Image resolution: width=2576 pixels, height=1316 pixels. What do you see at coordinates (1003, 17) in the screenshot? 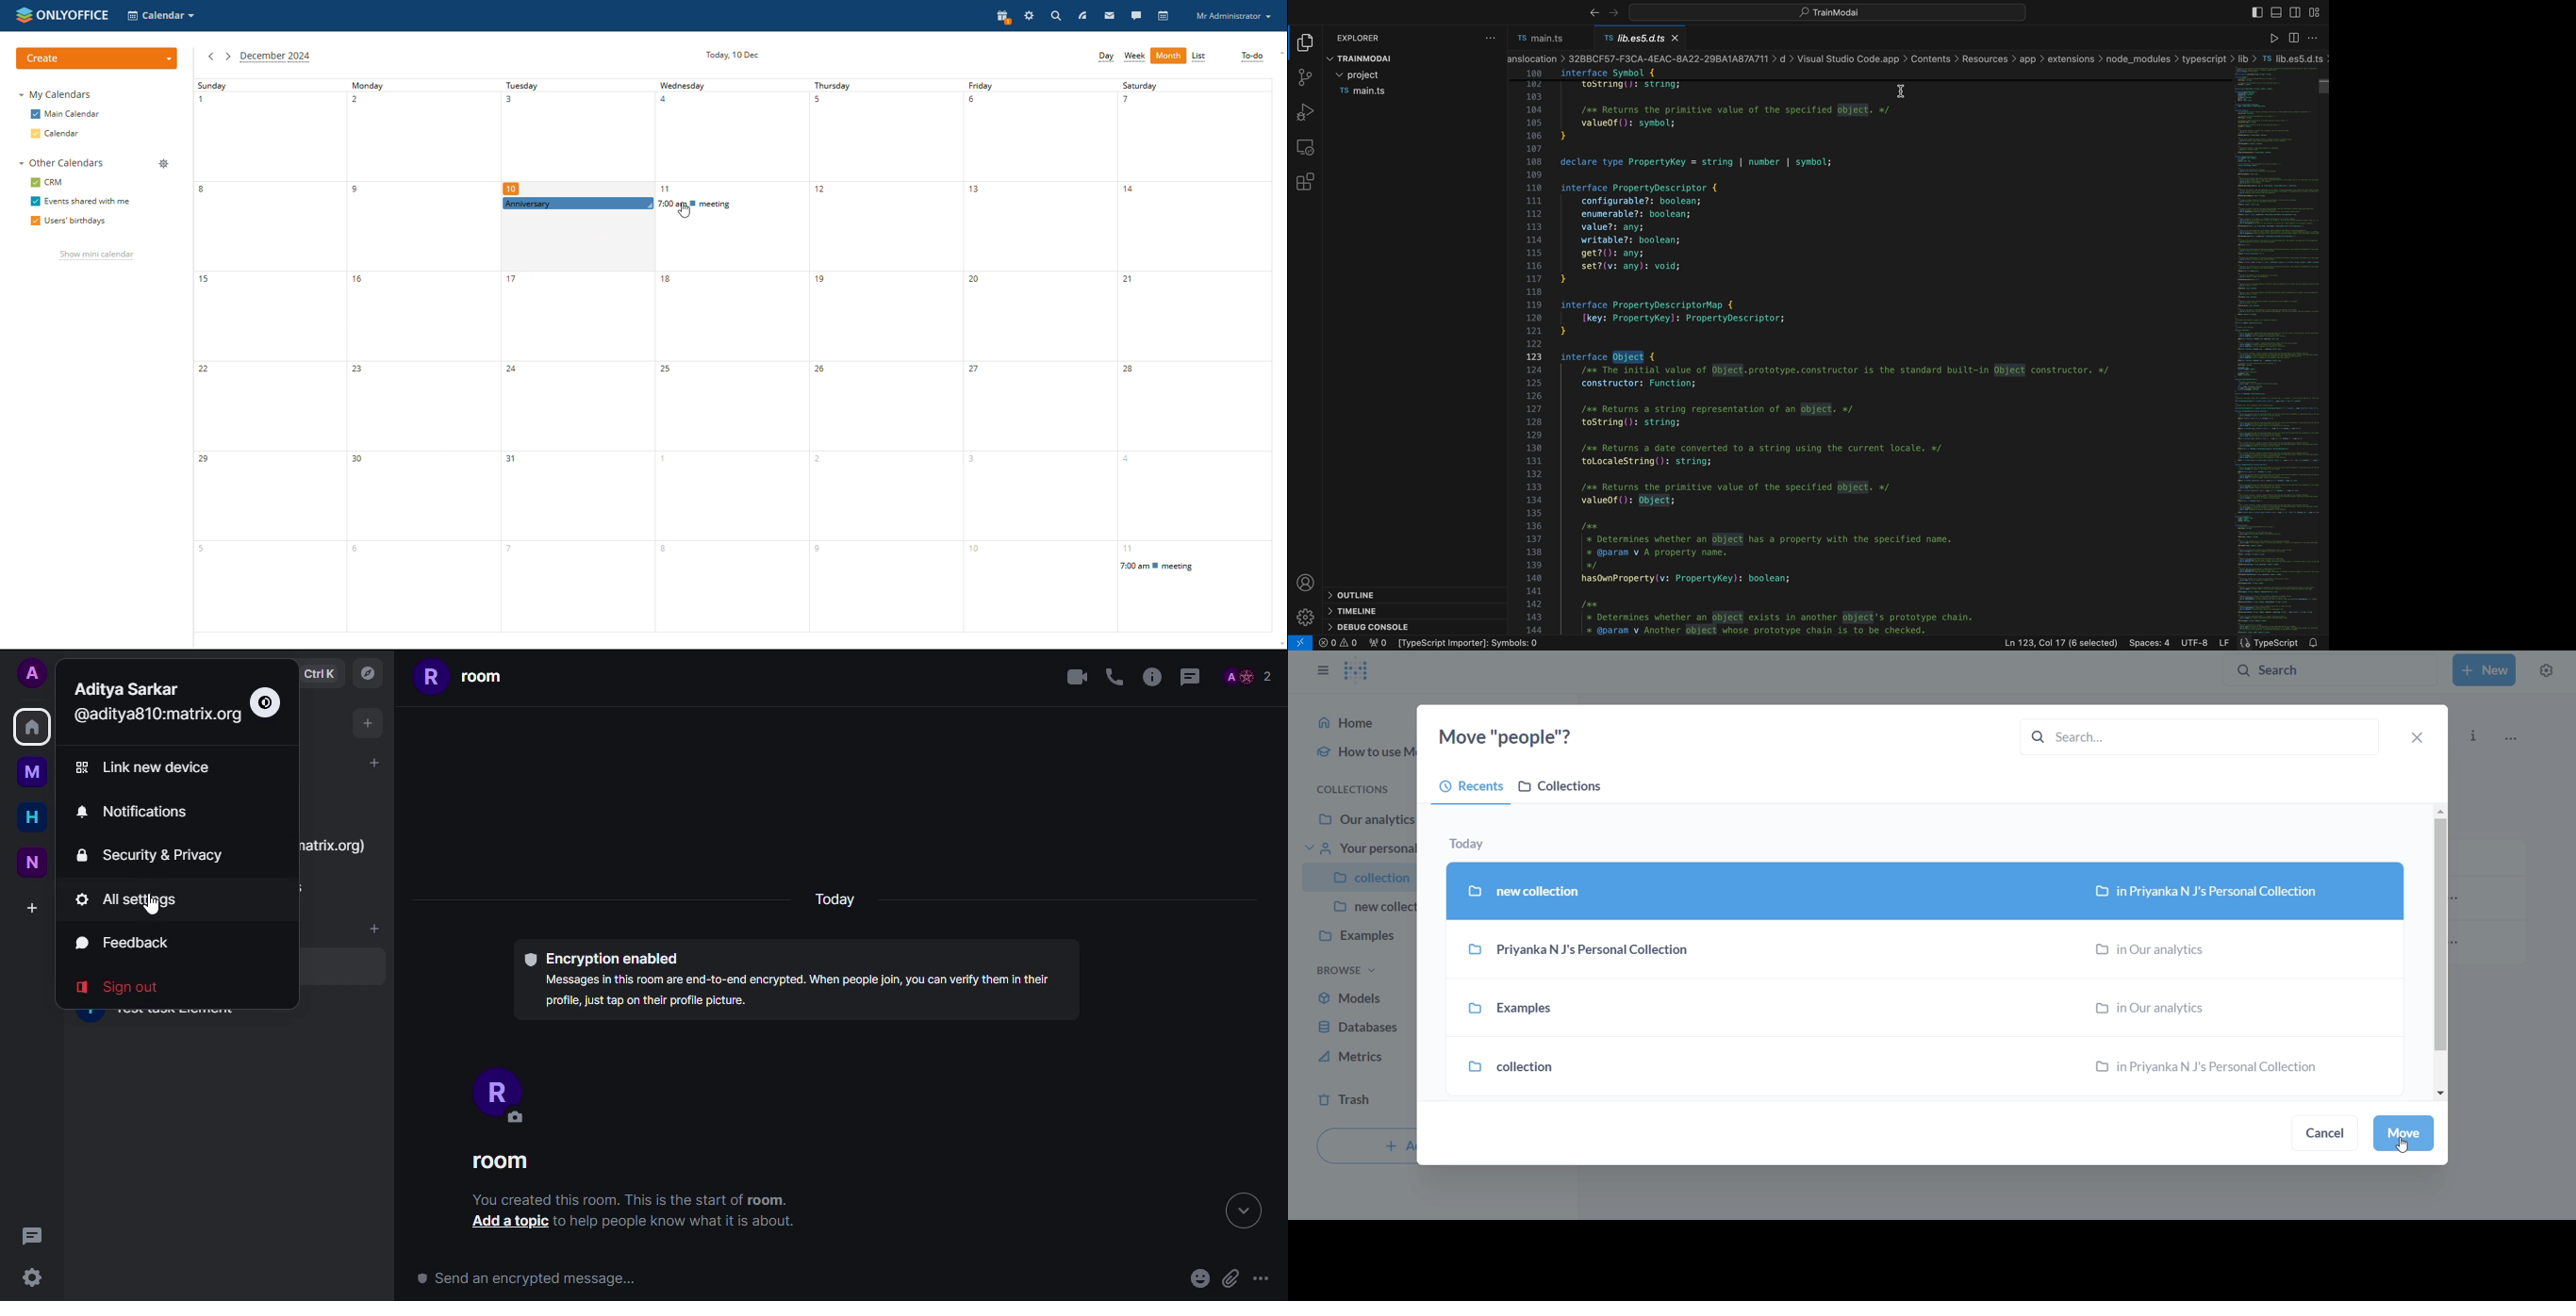
I see `present` at bounding box center [1003, 17].